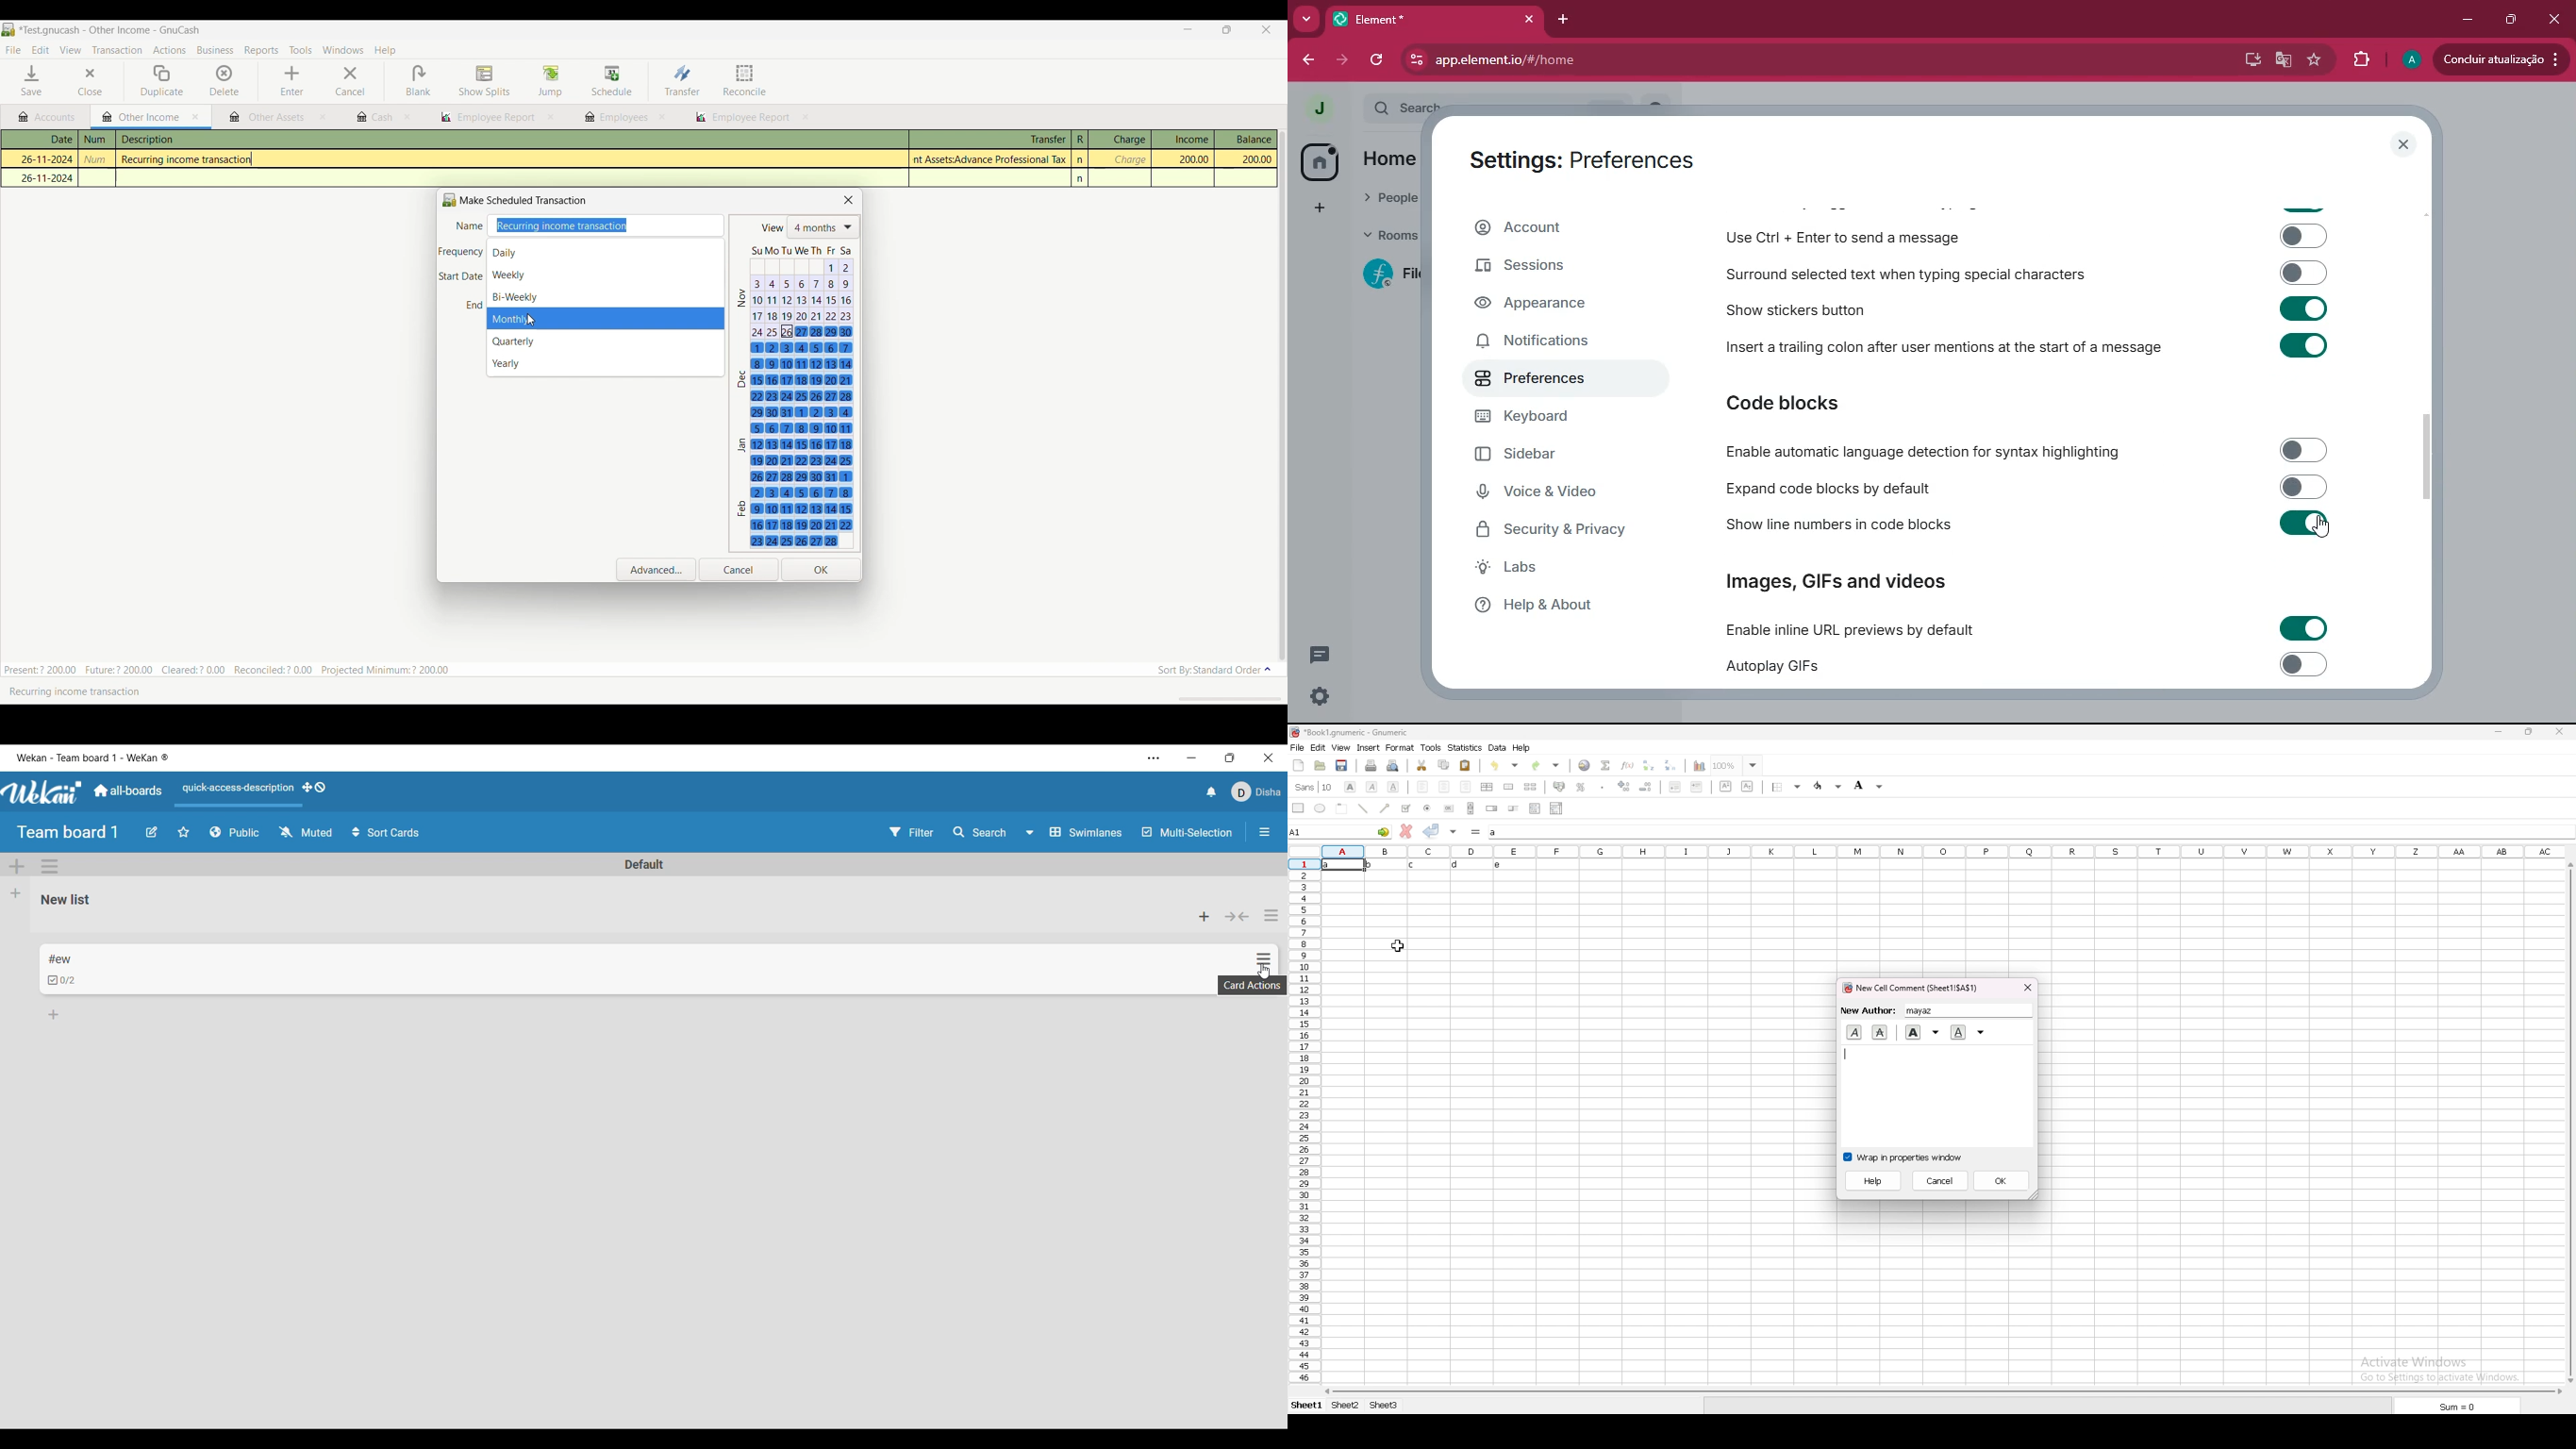 The height and width of the screenshot is (1456, 2576). What do you see at coordinates (992, 159) in the screenshot?
I see `Assets:Advance Professional Tax` at bounding box center [992, 159].